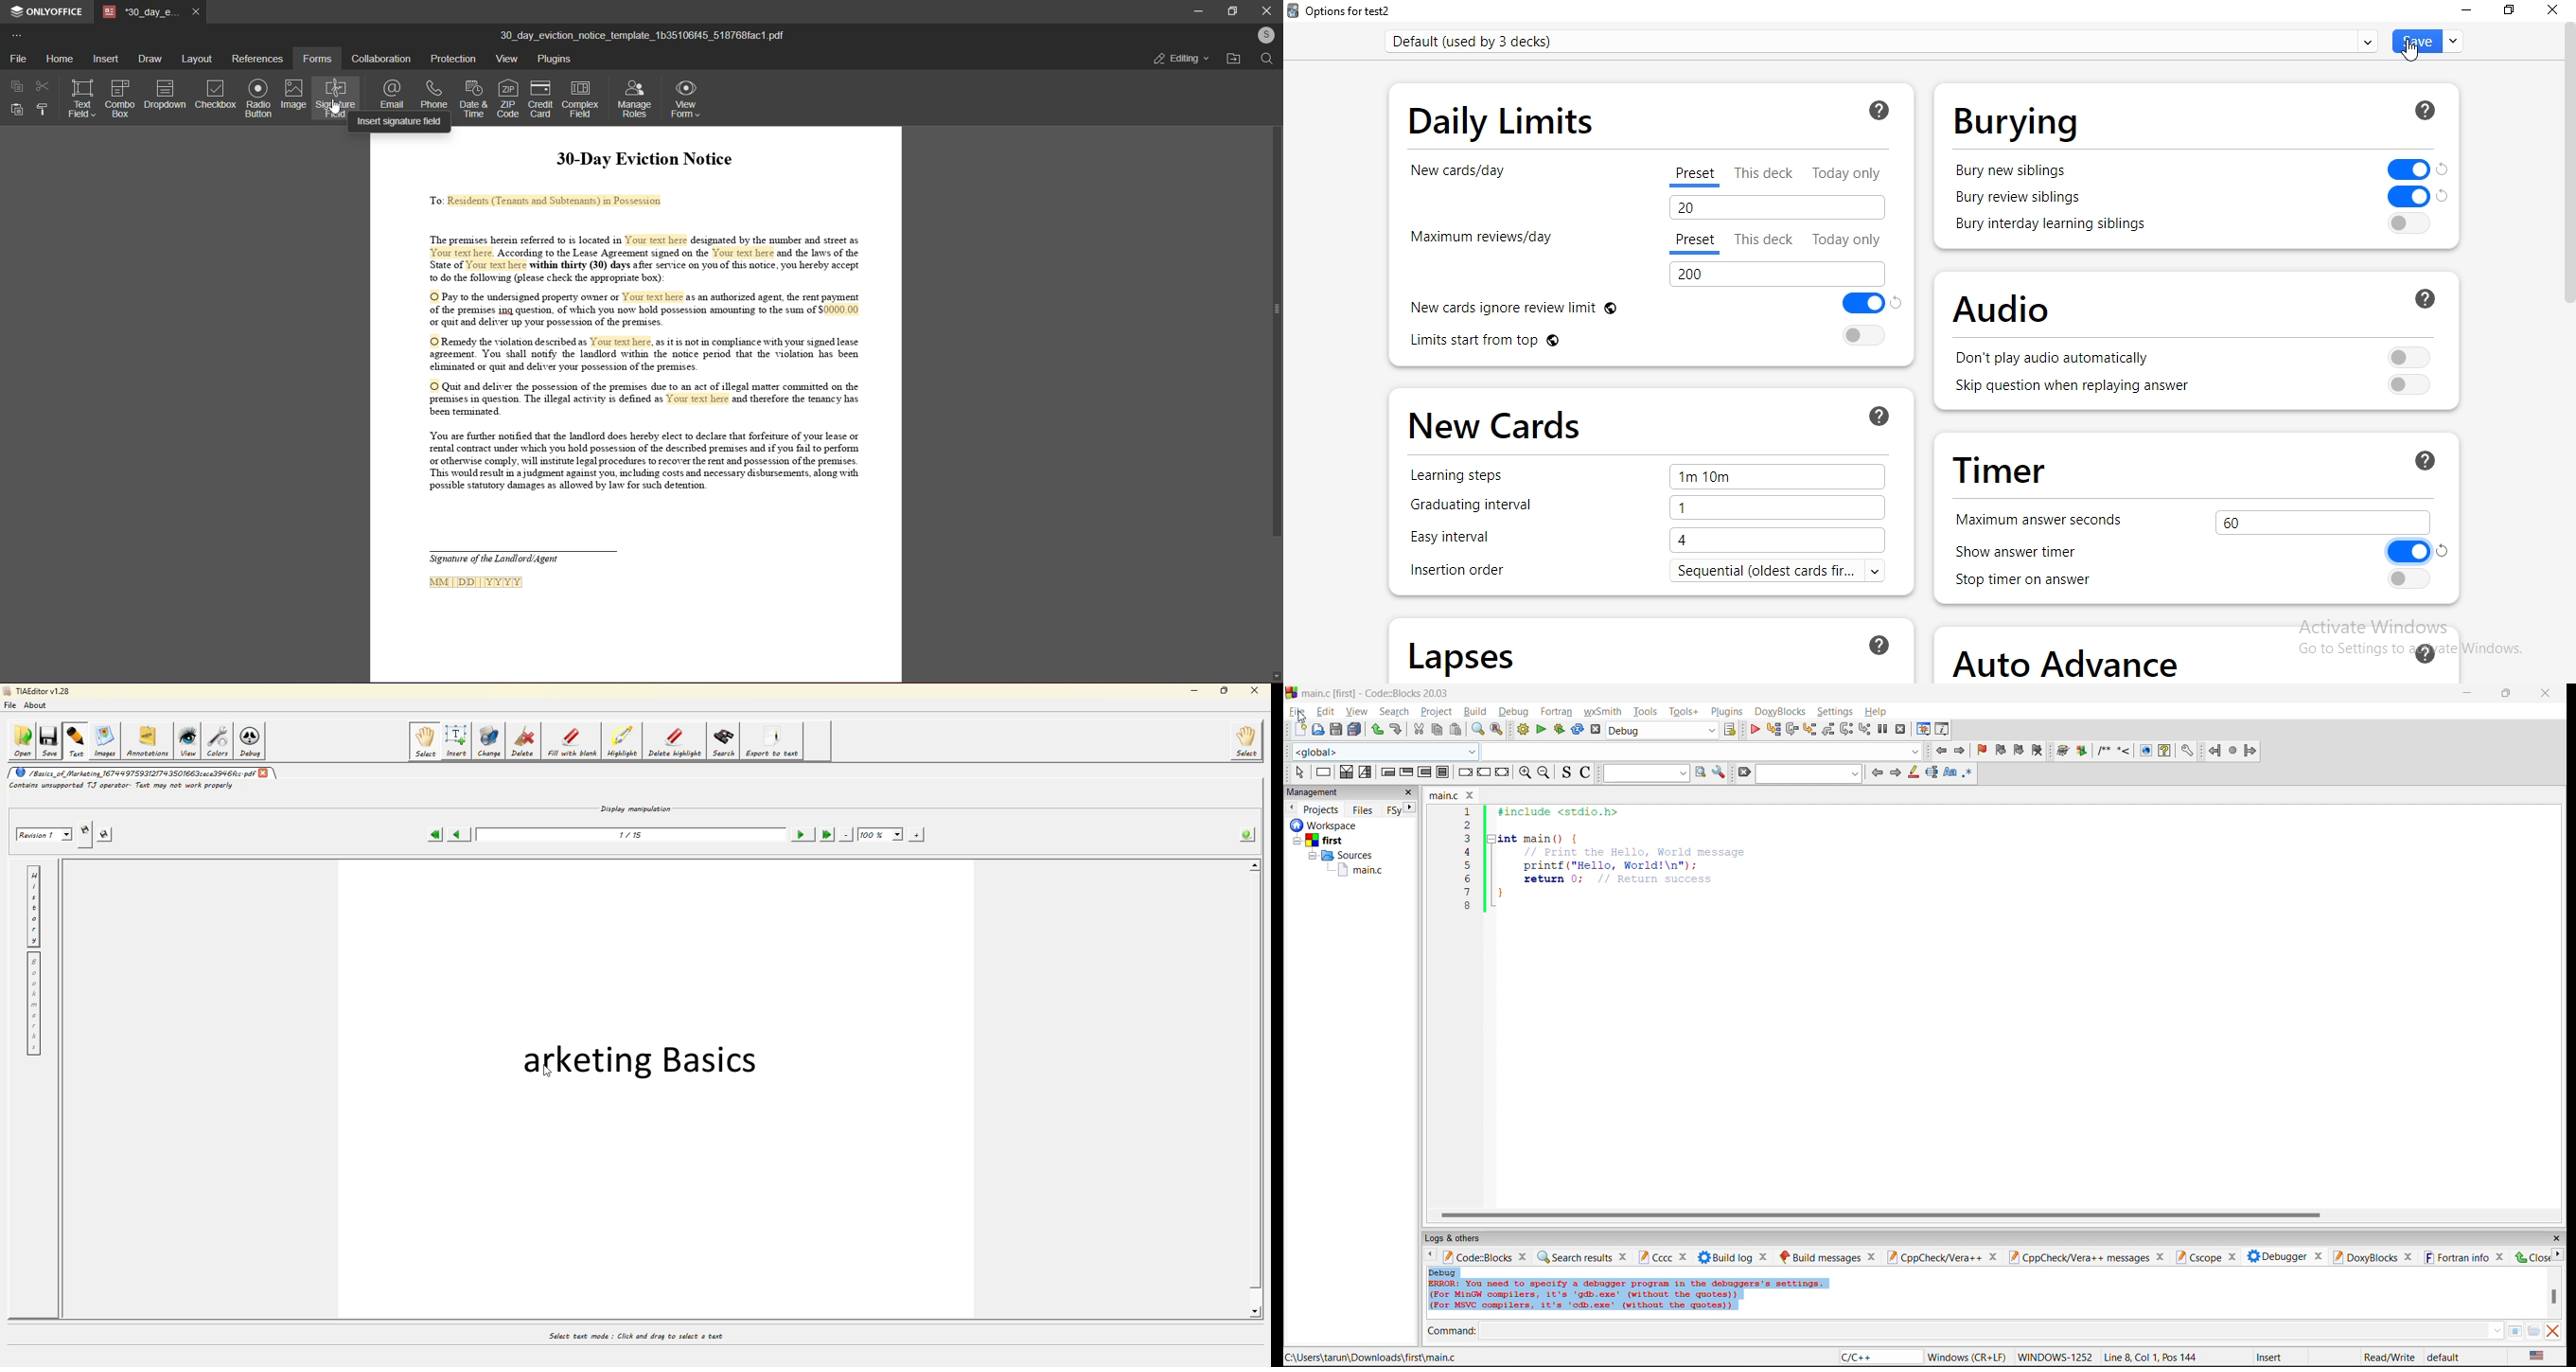 Image resolution: width=2576 pixels, height=1372 pixels. Describe the element at coordinates (1512, 712) in the screenshot. I see `debug` at that location.